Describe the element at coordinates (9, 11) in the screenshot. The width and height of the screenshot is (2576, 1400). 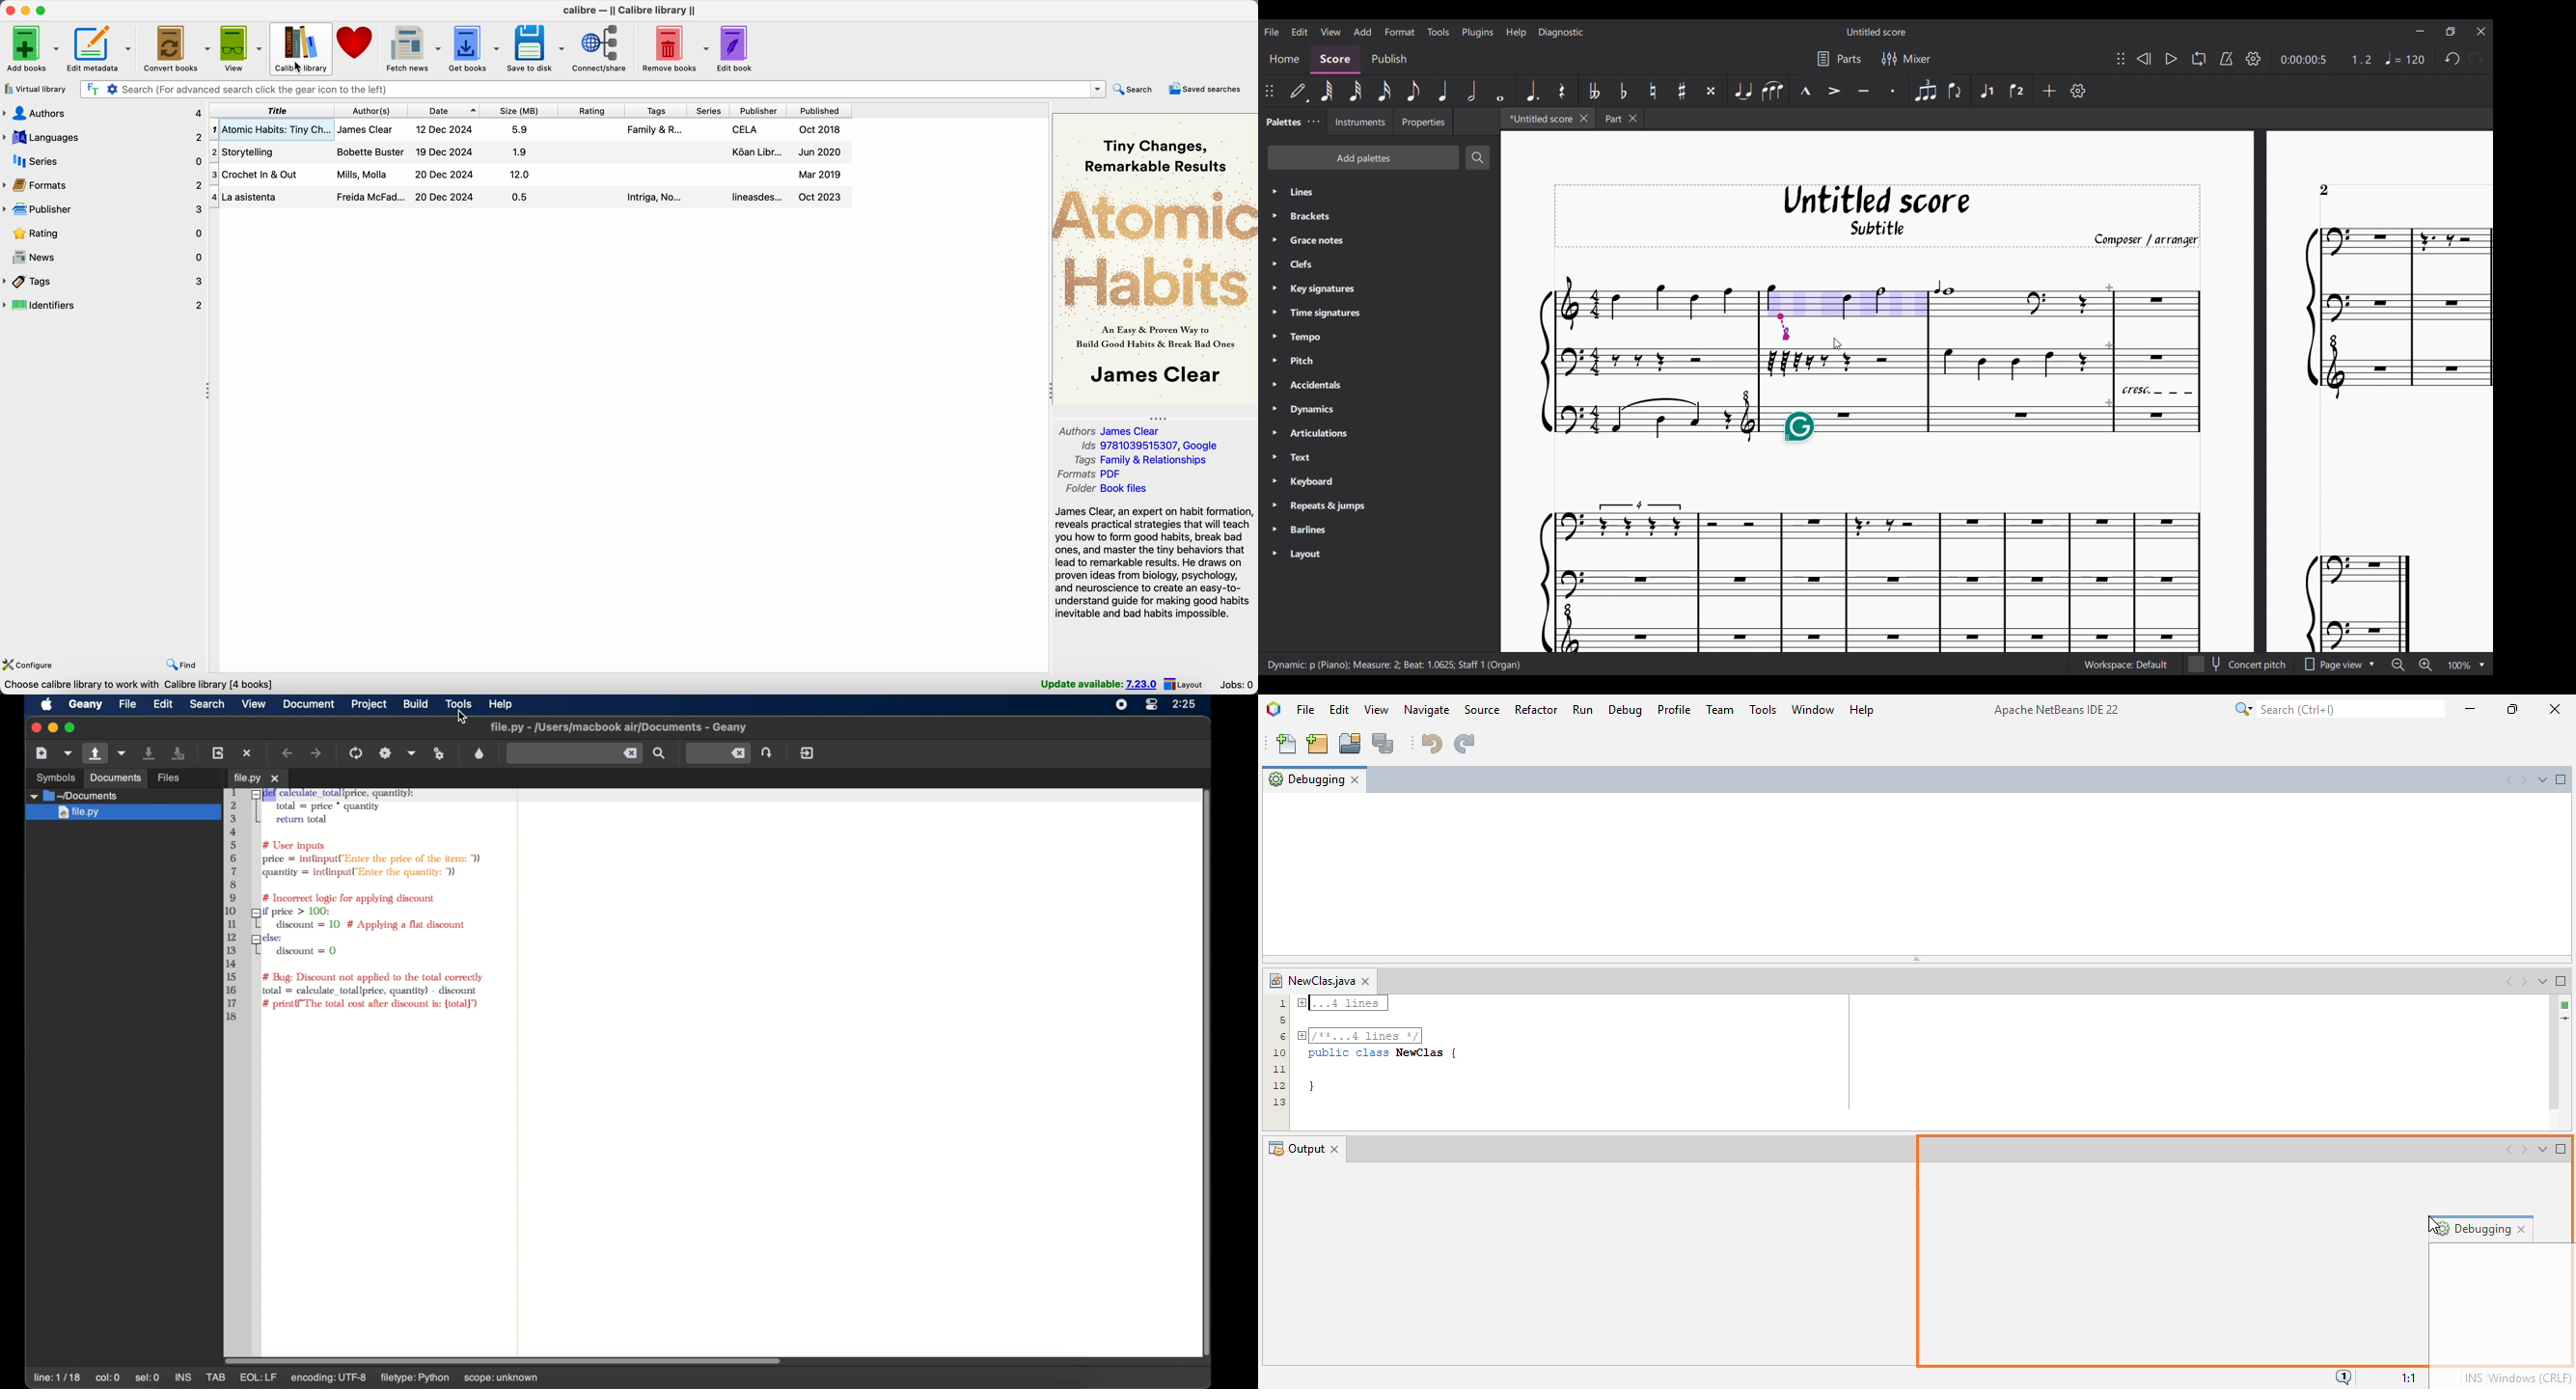
I see `close Calibre` at that location.